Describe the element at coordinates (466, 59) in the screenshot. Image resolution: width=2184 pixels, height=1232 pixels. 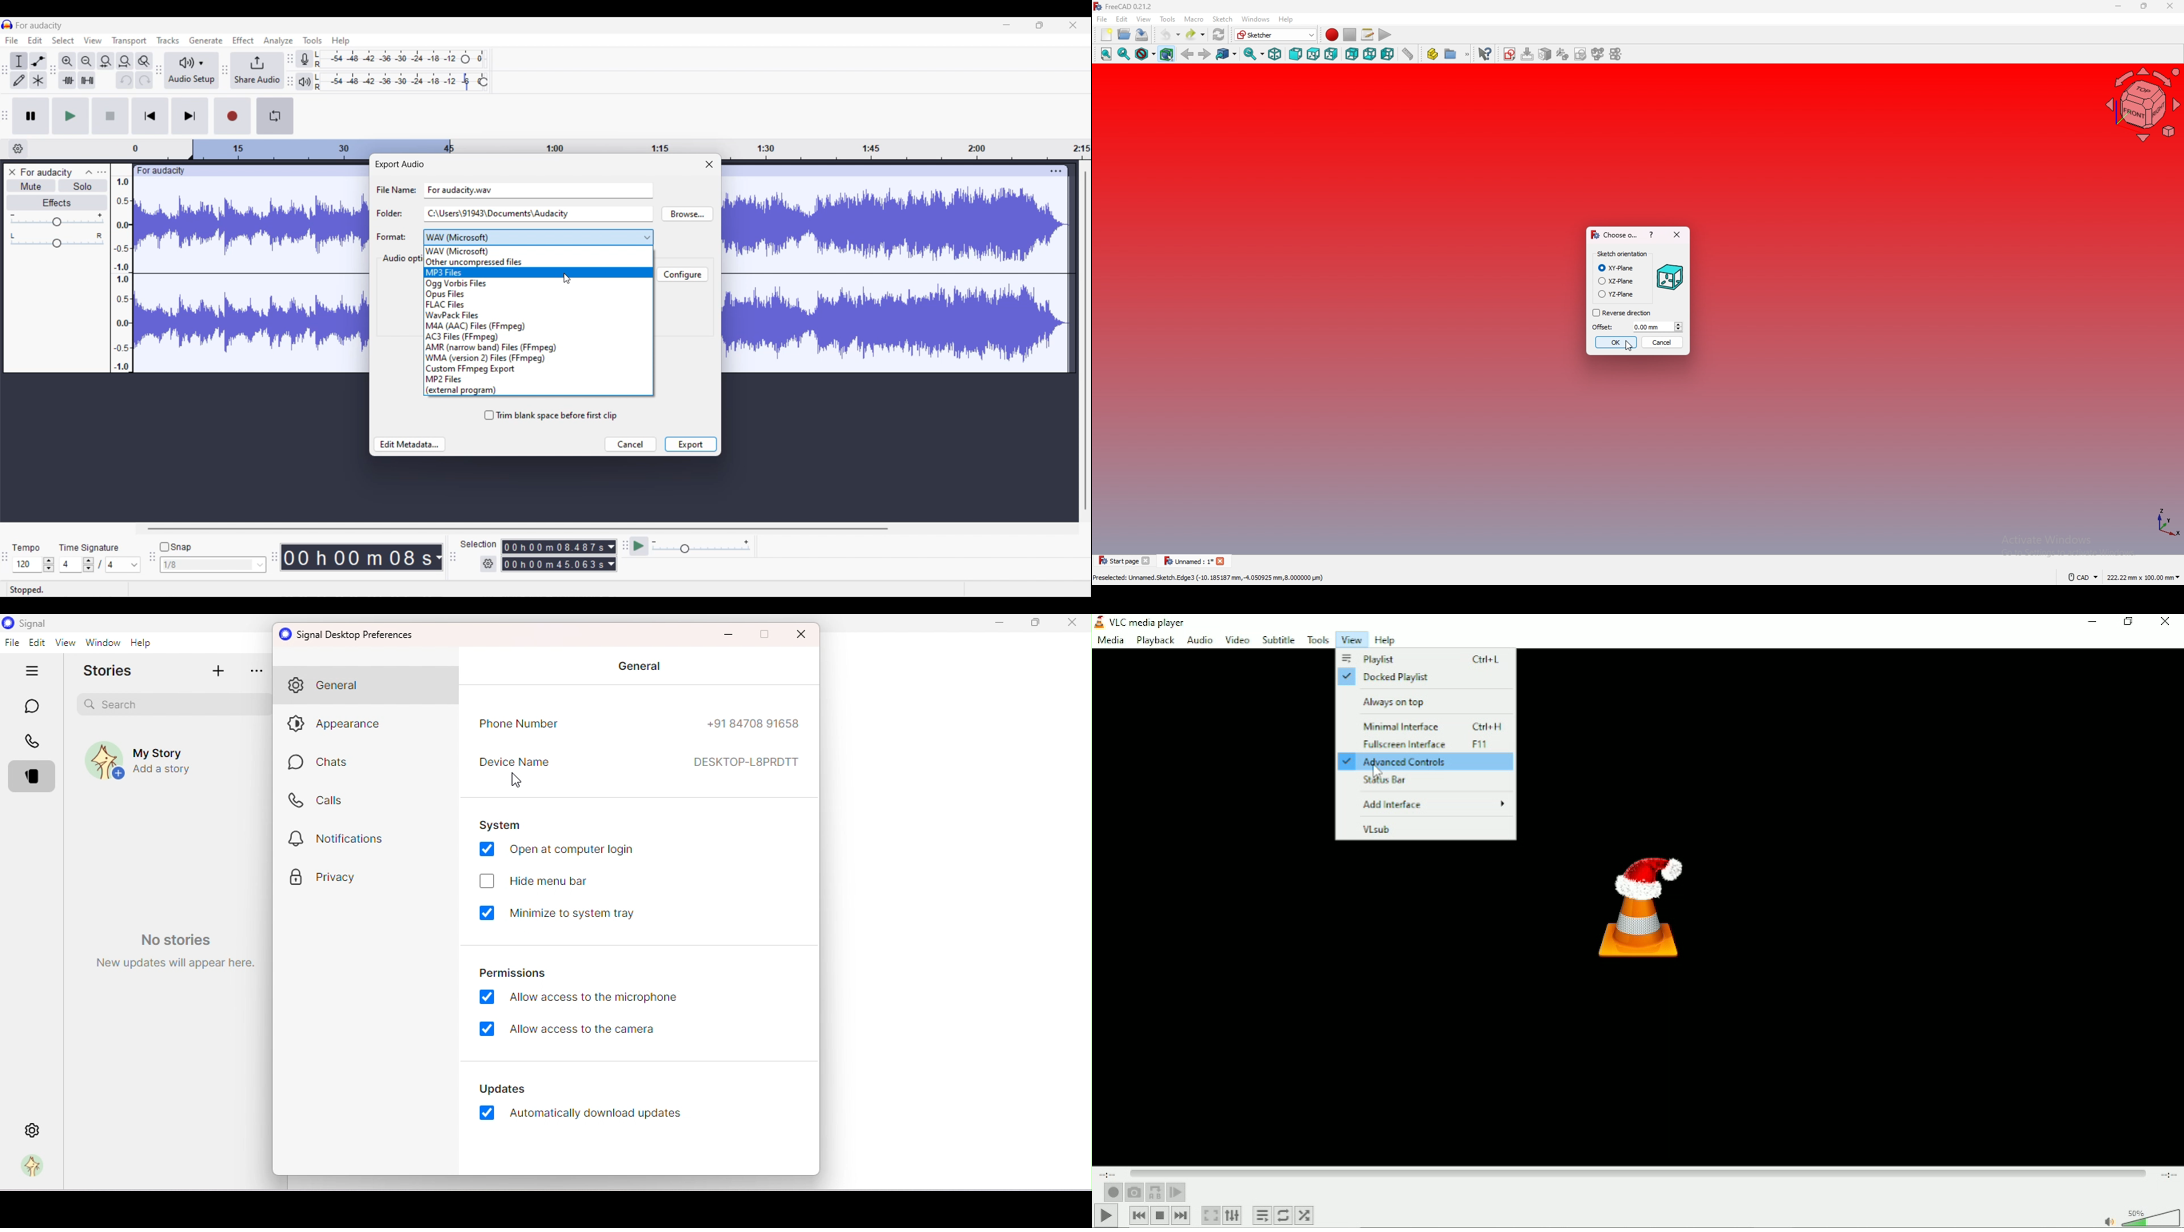
I see `Header to change recording level` at that location.